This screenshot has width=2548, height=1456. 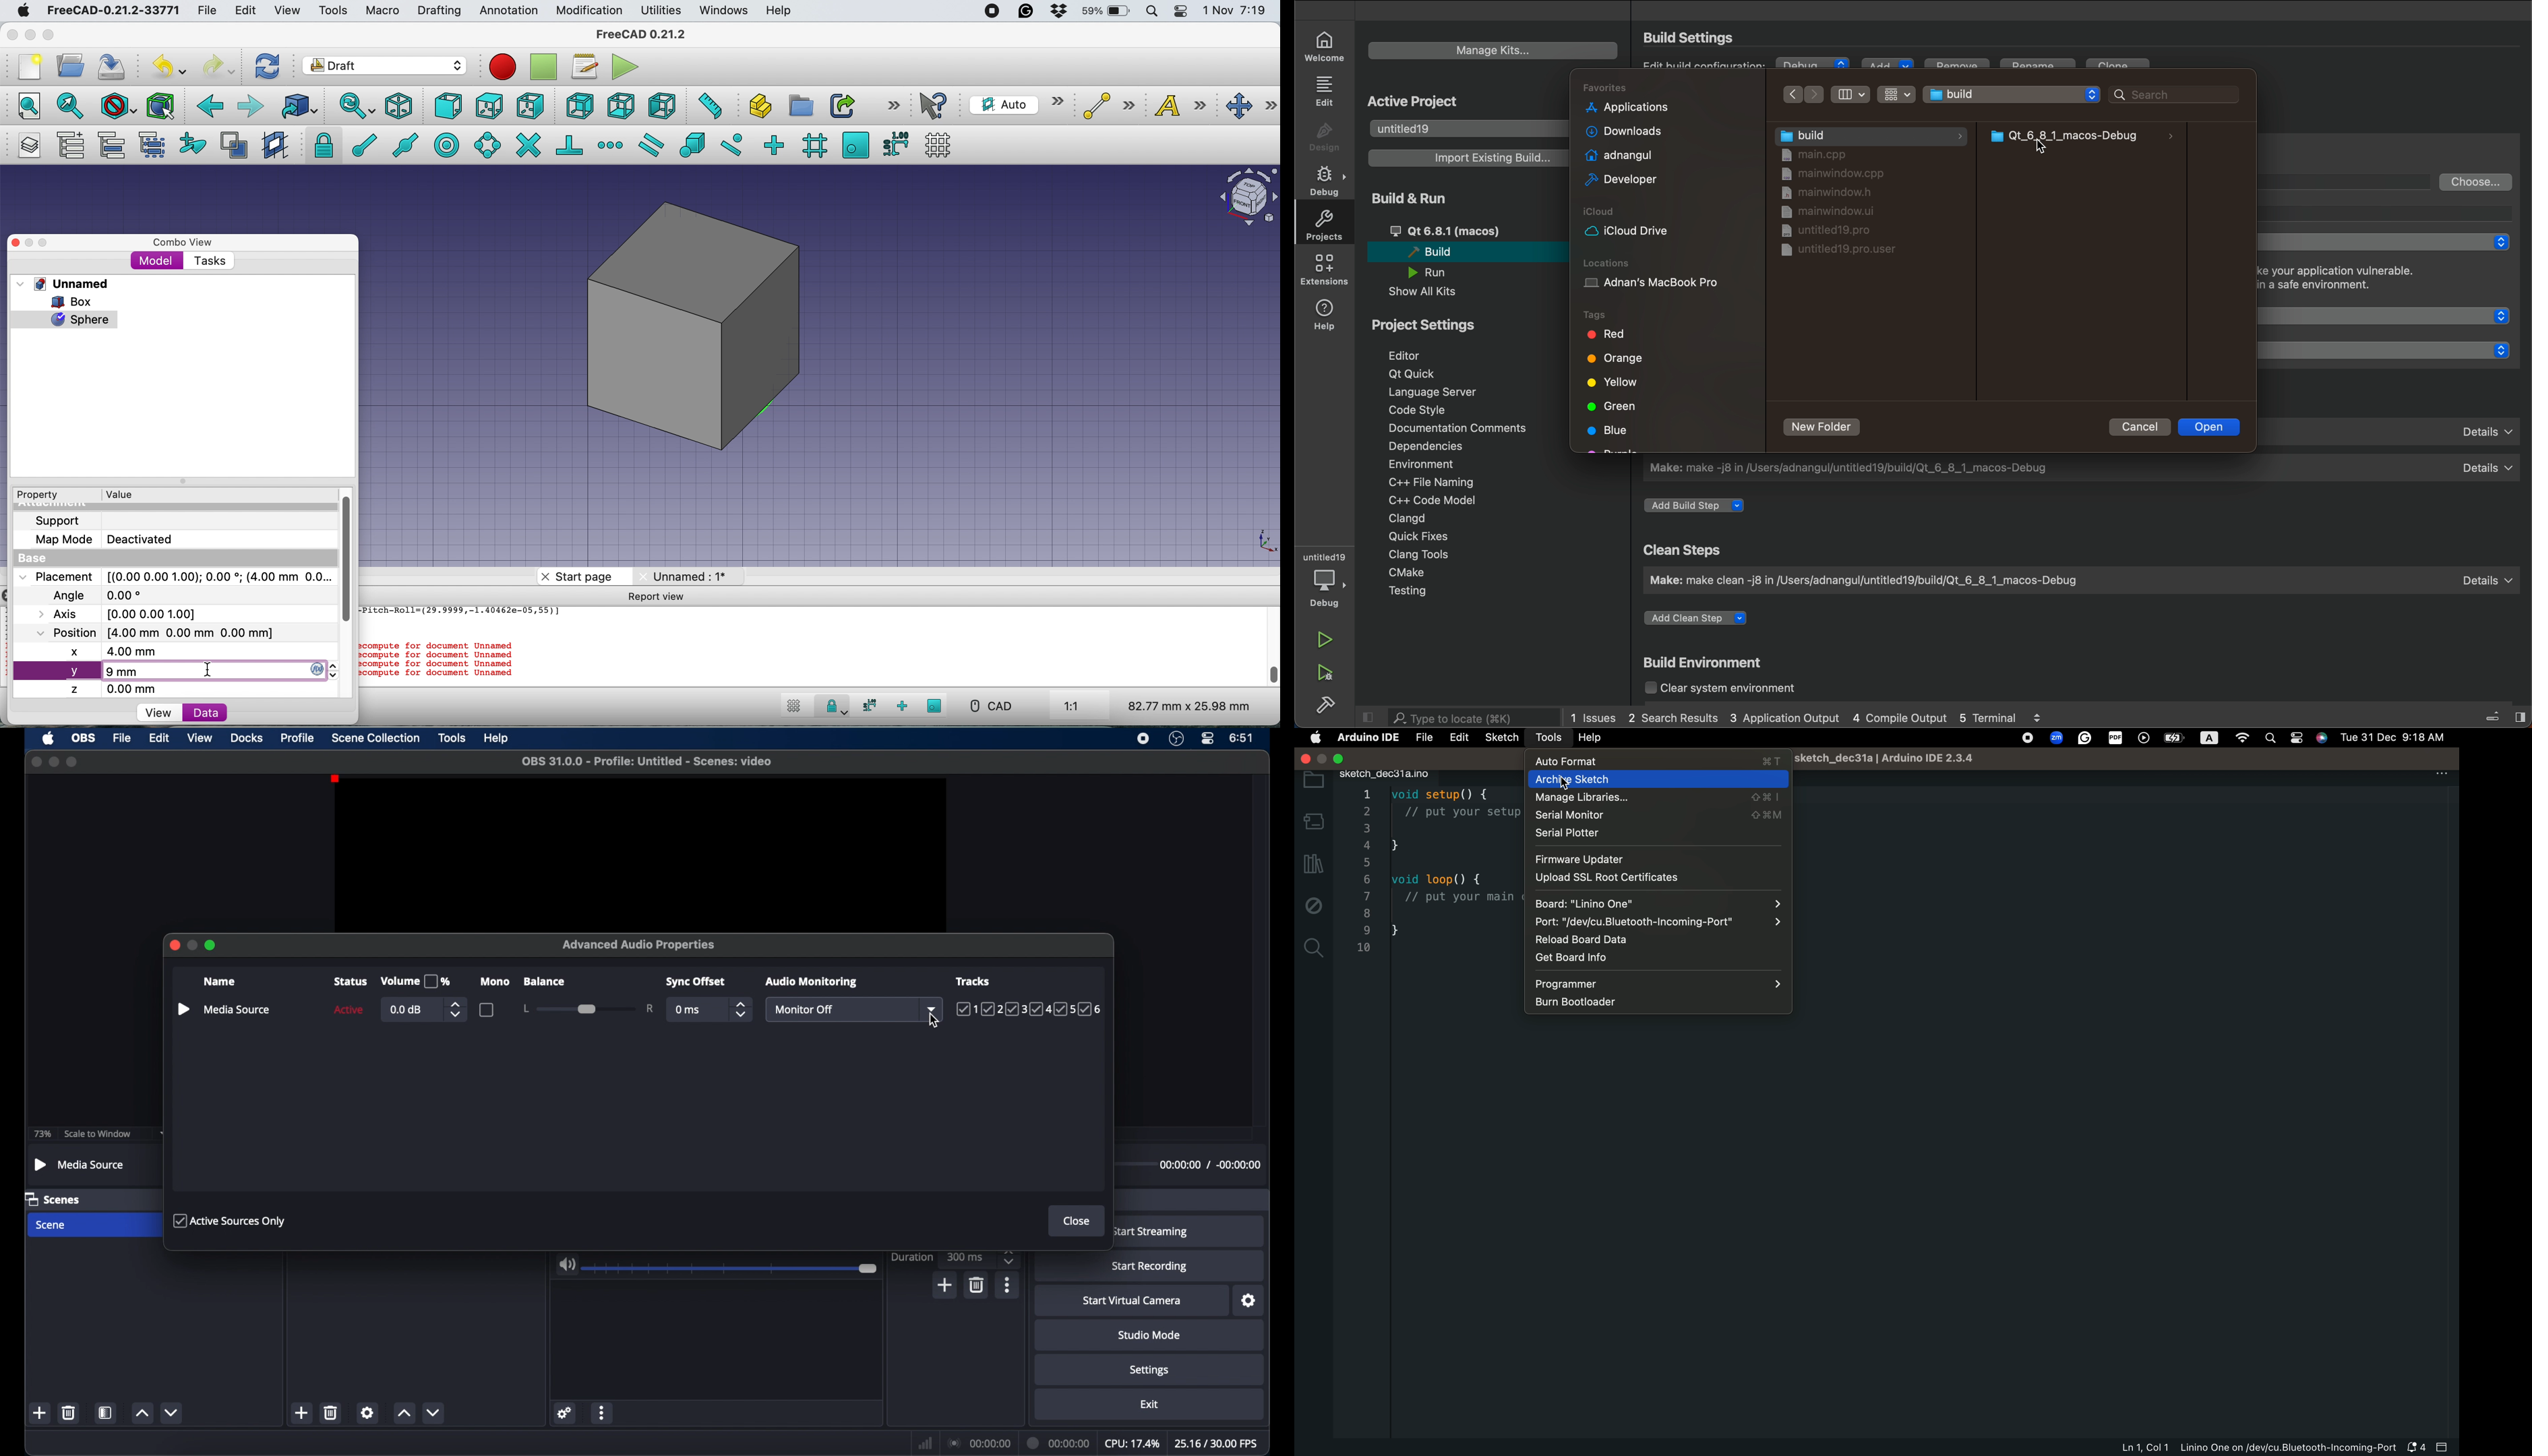 What do you see at coordinates (806, 1010) in the screenshot?
I see `monitor off` at bounding box center [806, 1010].